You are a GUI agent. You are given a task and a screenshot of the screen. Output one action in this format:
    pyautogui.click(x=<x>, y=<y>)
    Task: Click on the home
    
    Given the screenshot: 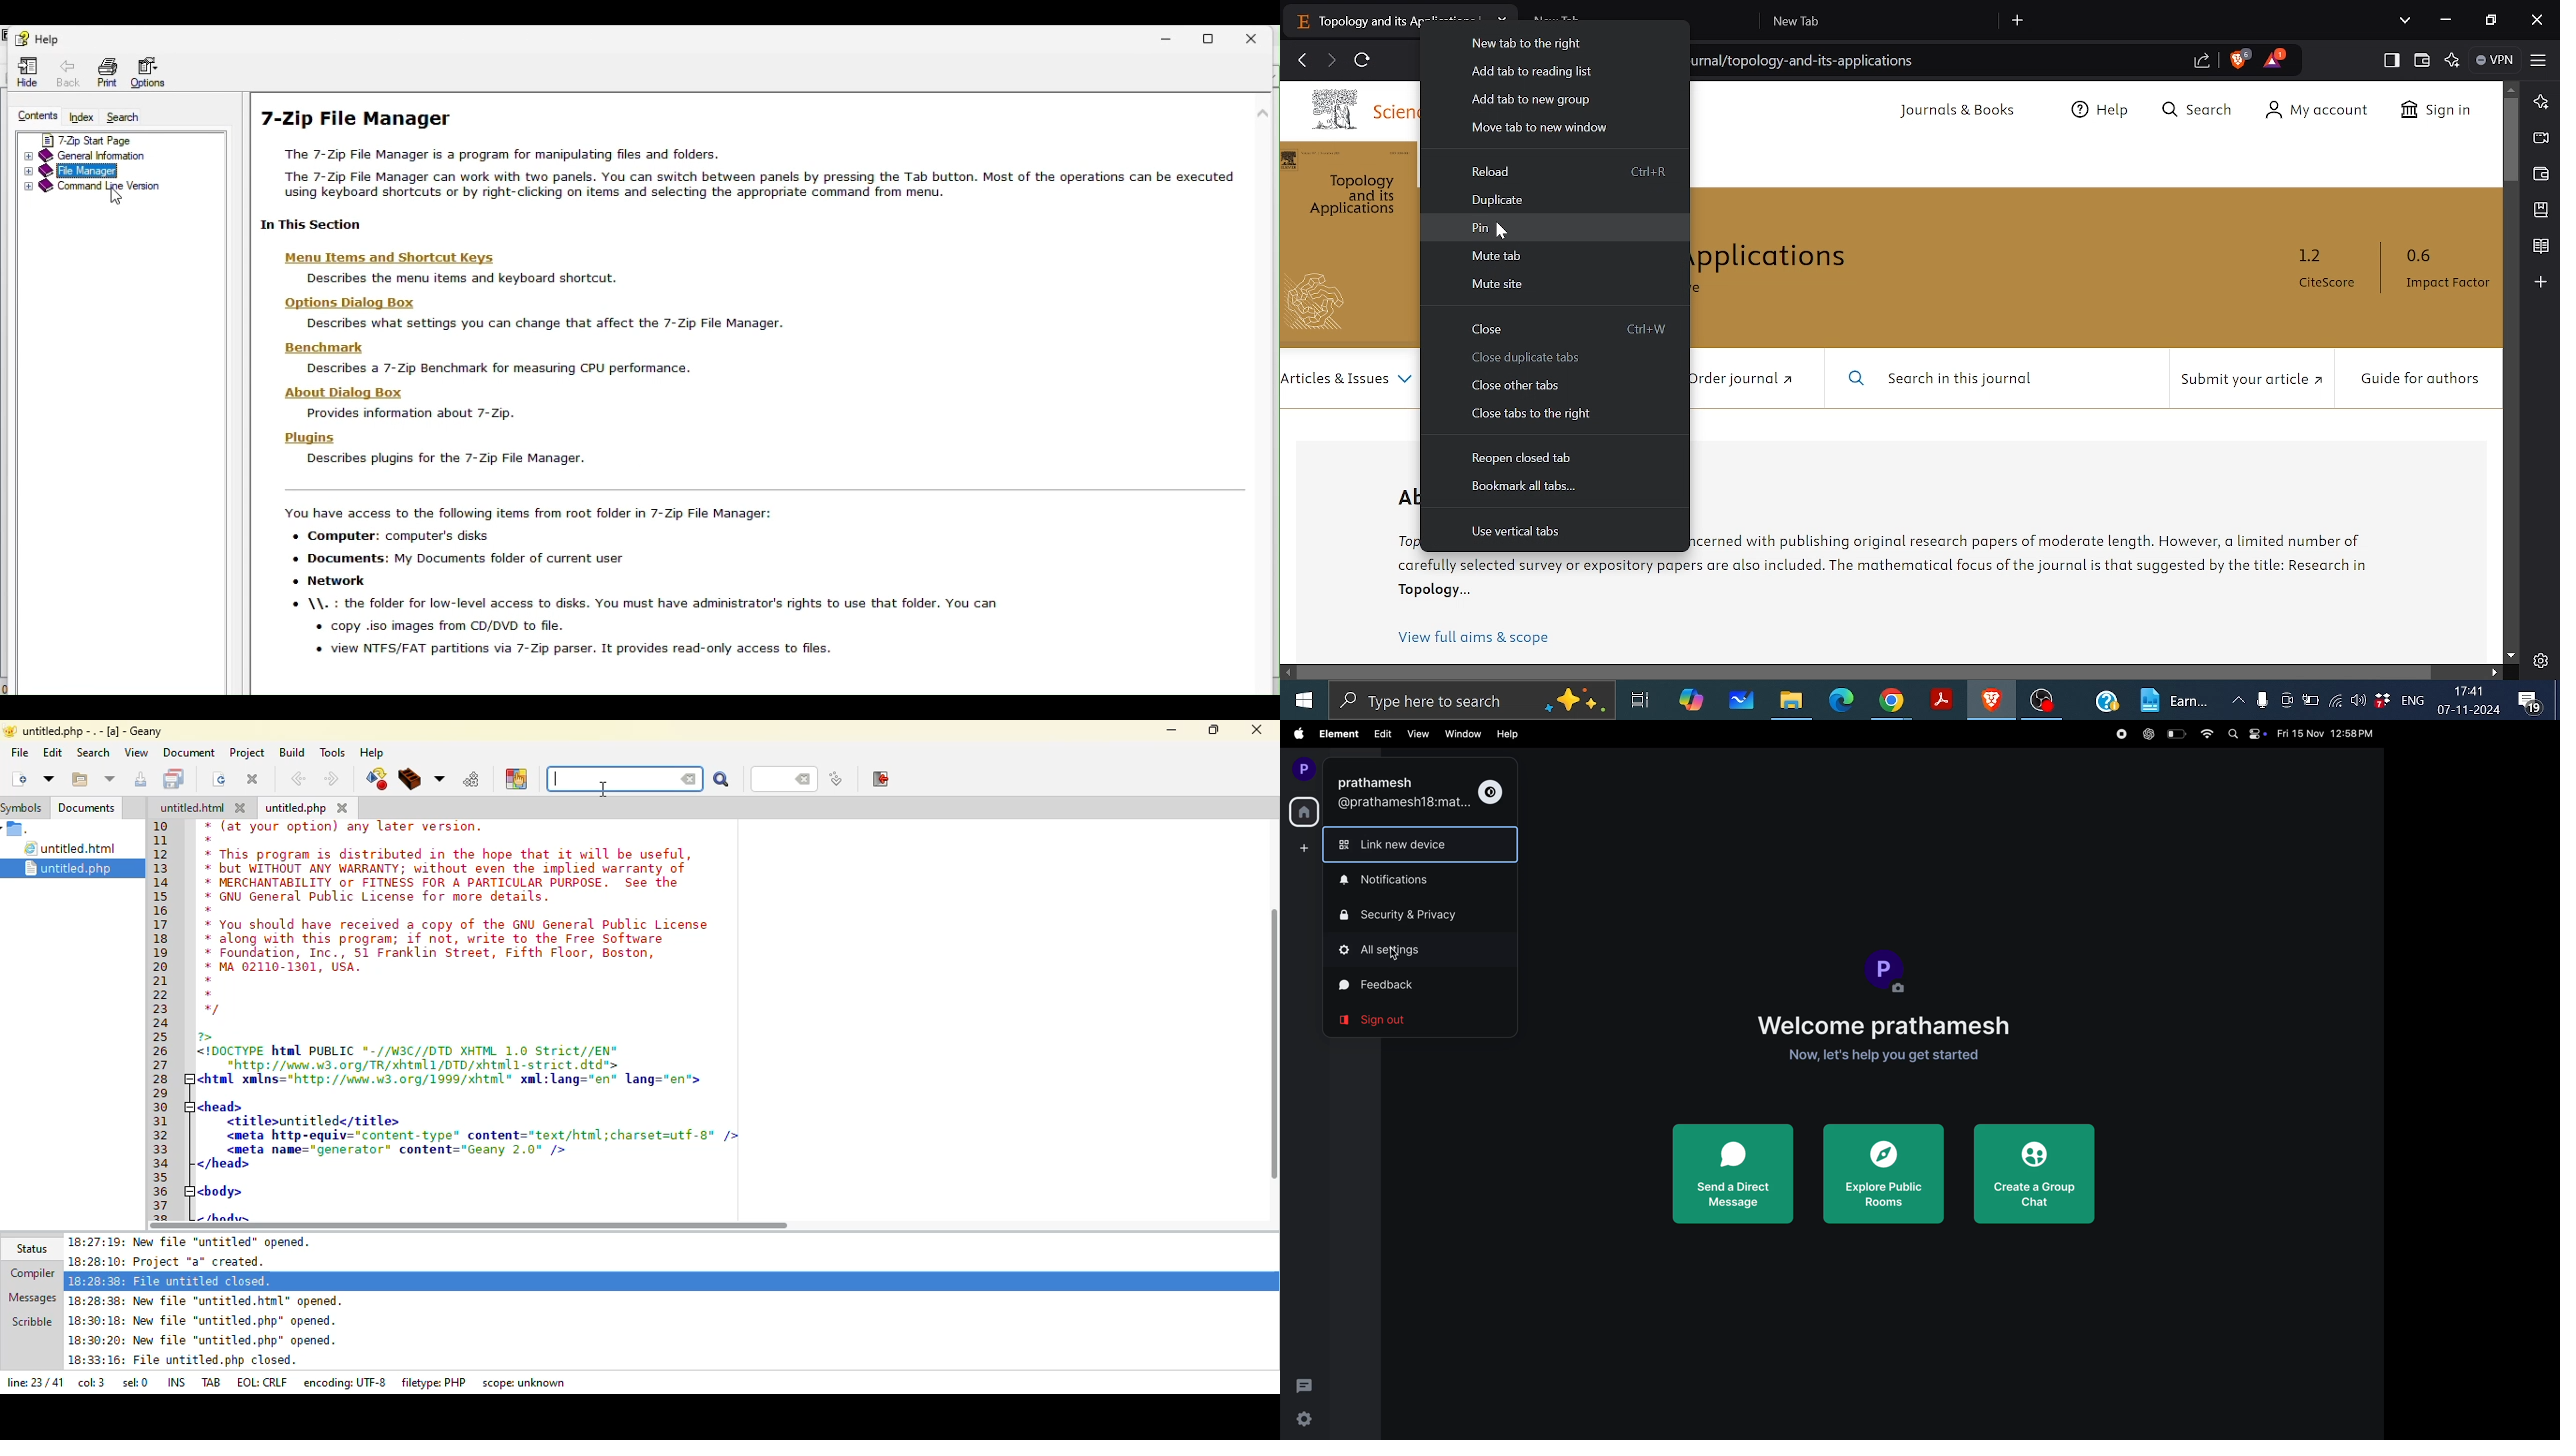 What is the action you would take?
    pyautogui.click(x=1302, y=812)
    